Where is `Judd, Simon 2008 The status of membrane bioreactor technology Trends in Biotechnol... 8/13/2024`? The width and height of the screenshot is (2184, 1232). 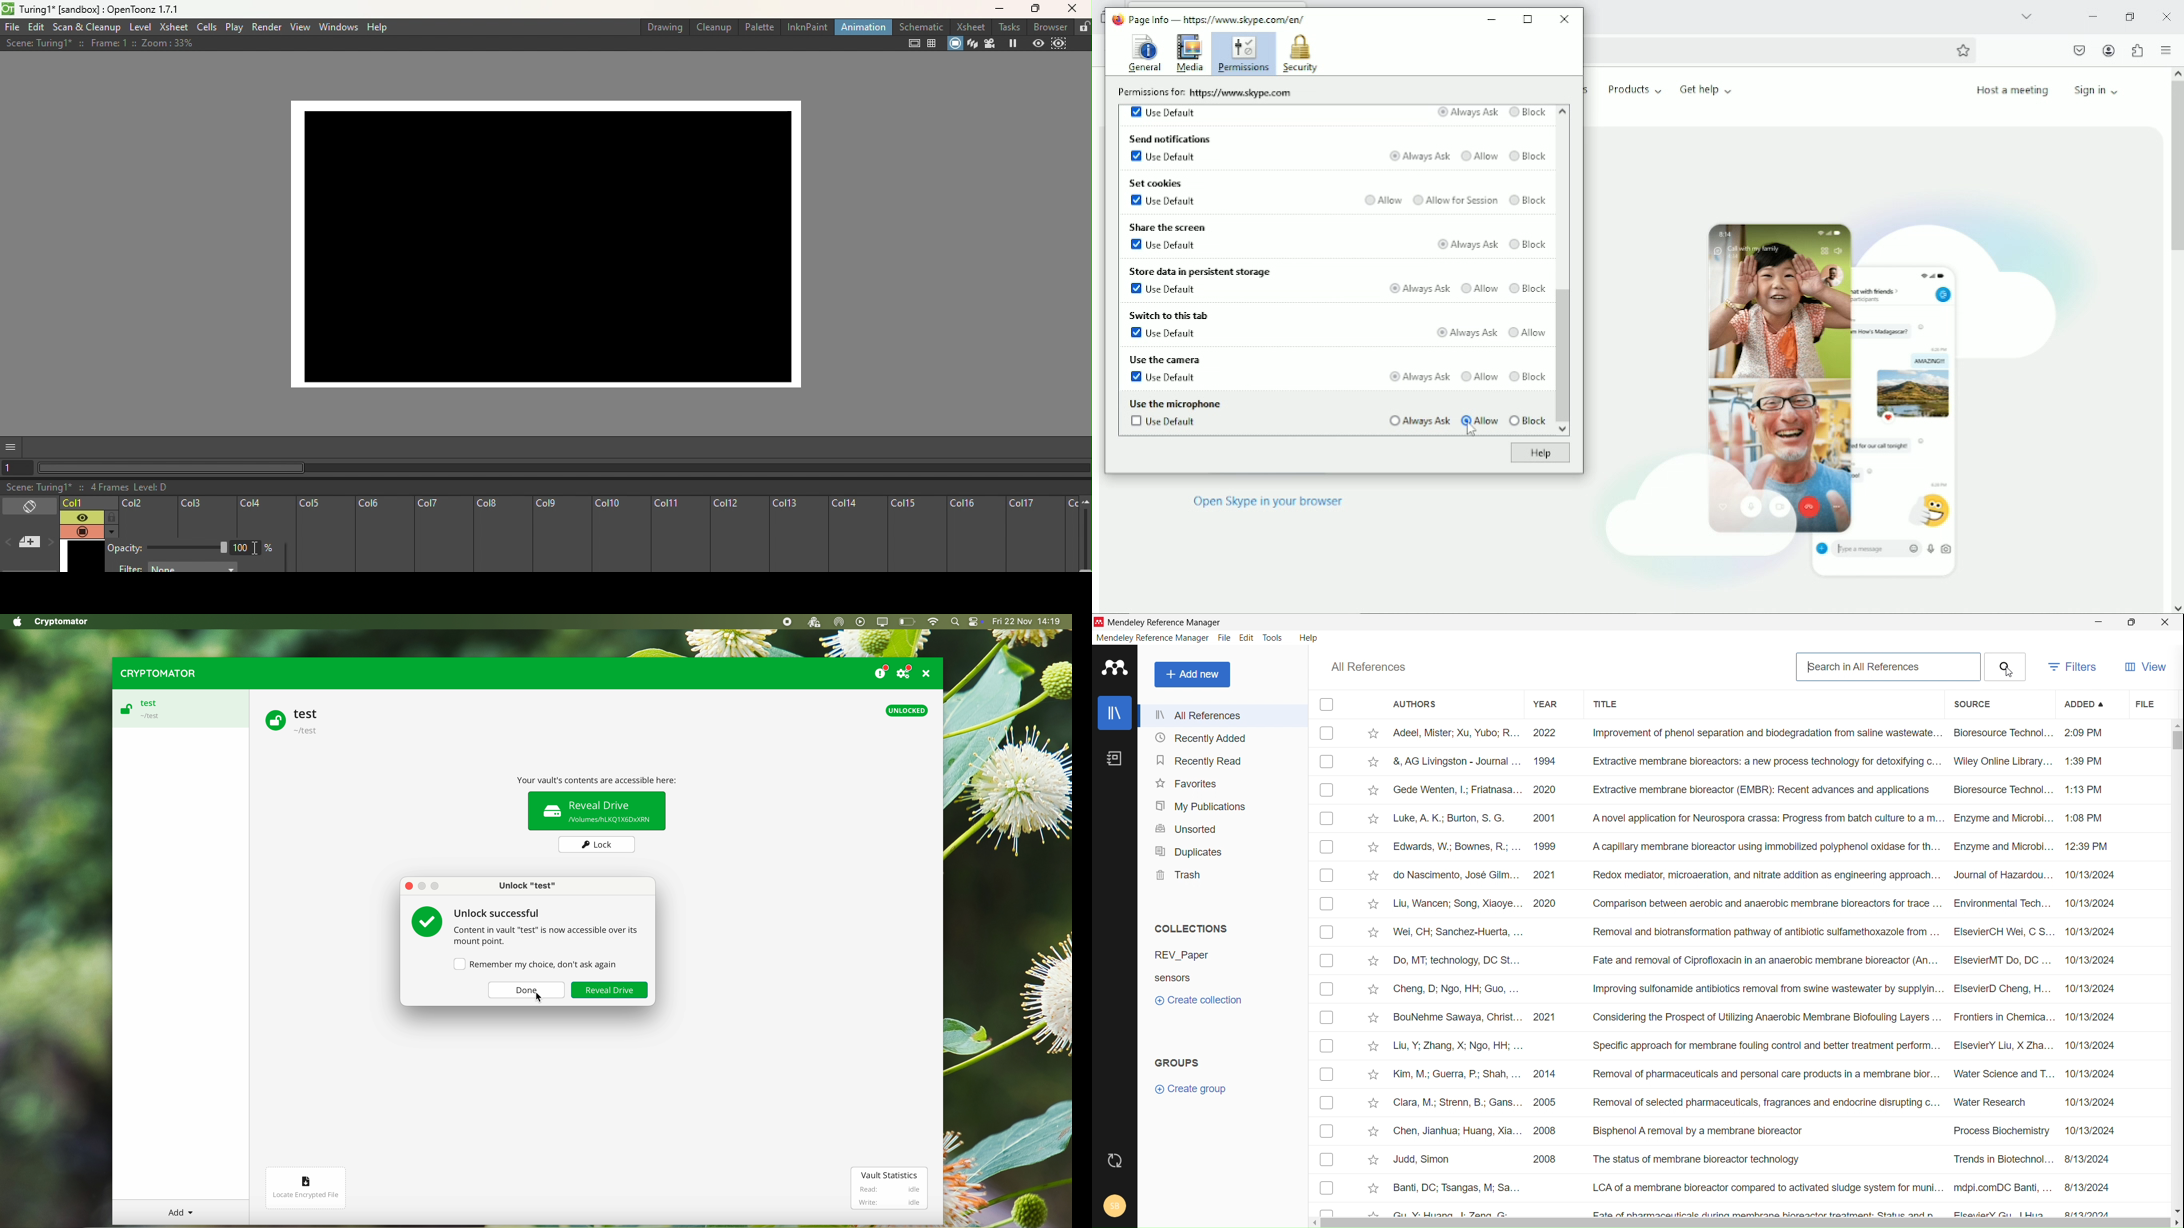 Judd, Simon 2008 The status of membrane bioreactor technology Trends in Biotechnol... 8/13/2024 is located at coordinates (1749, 1158).